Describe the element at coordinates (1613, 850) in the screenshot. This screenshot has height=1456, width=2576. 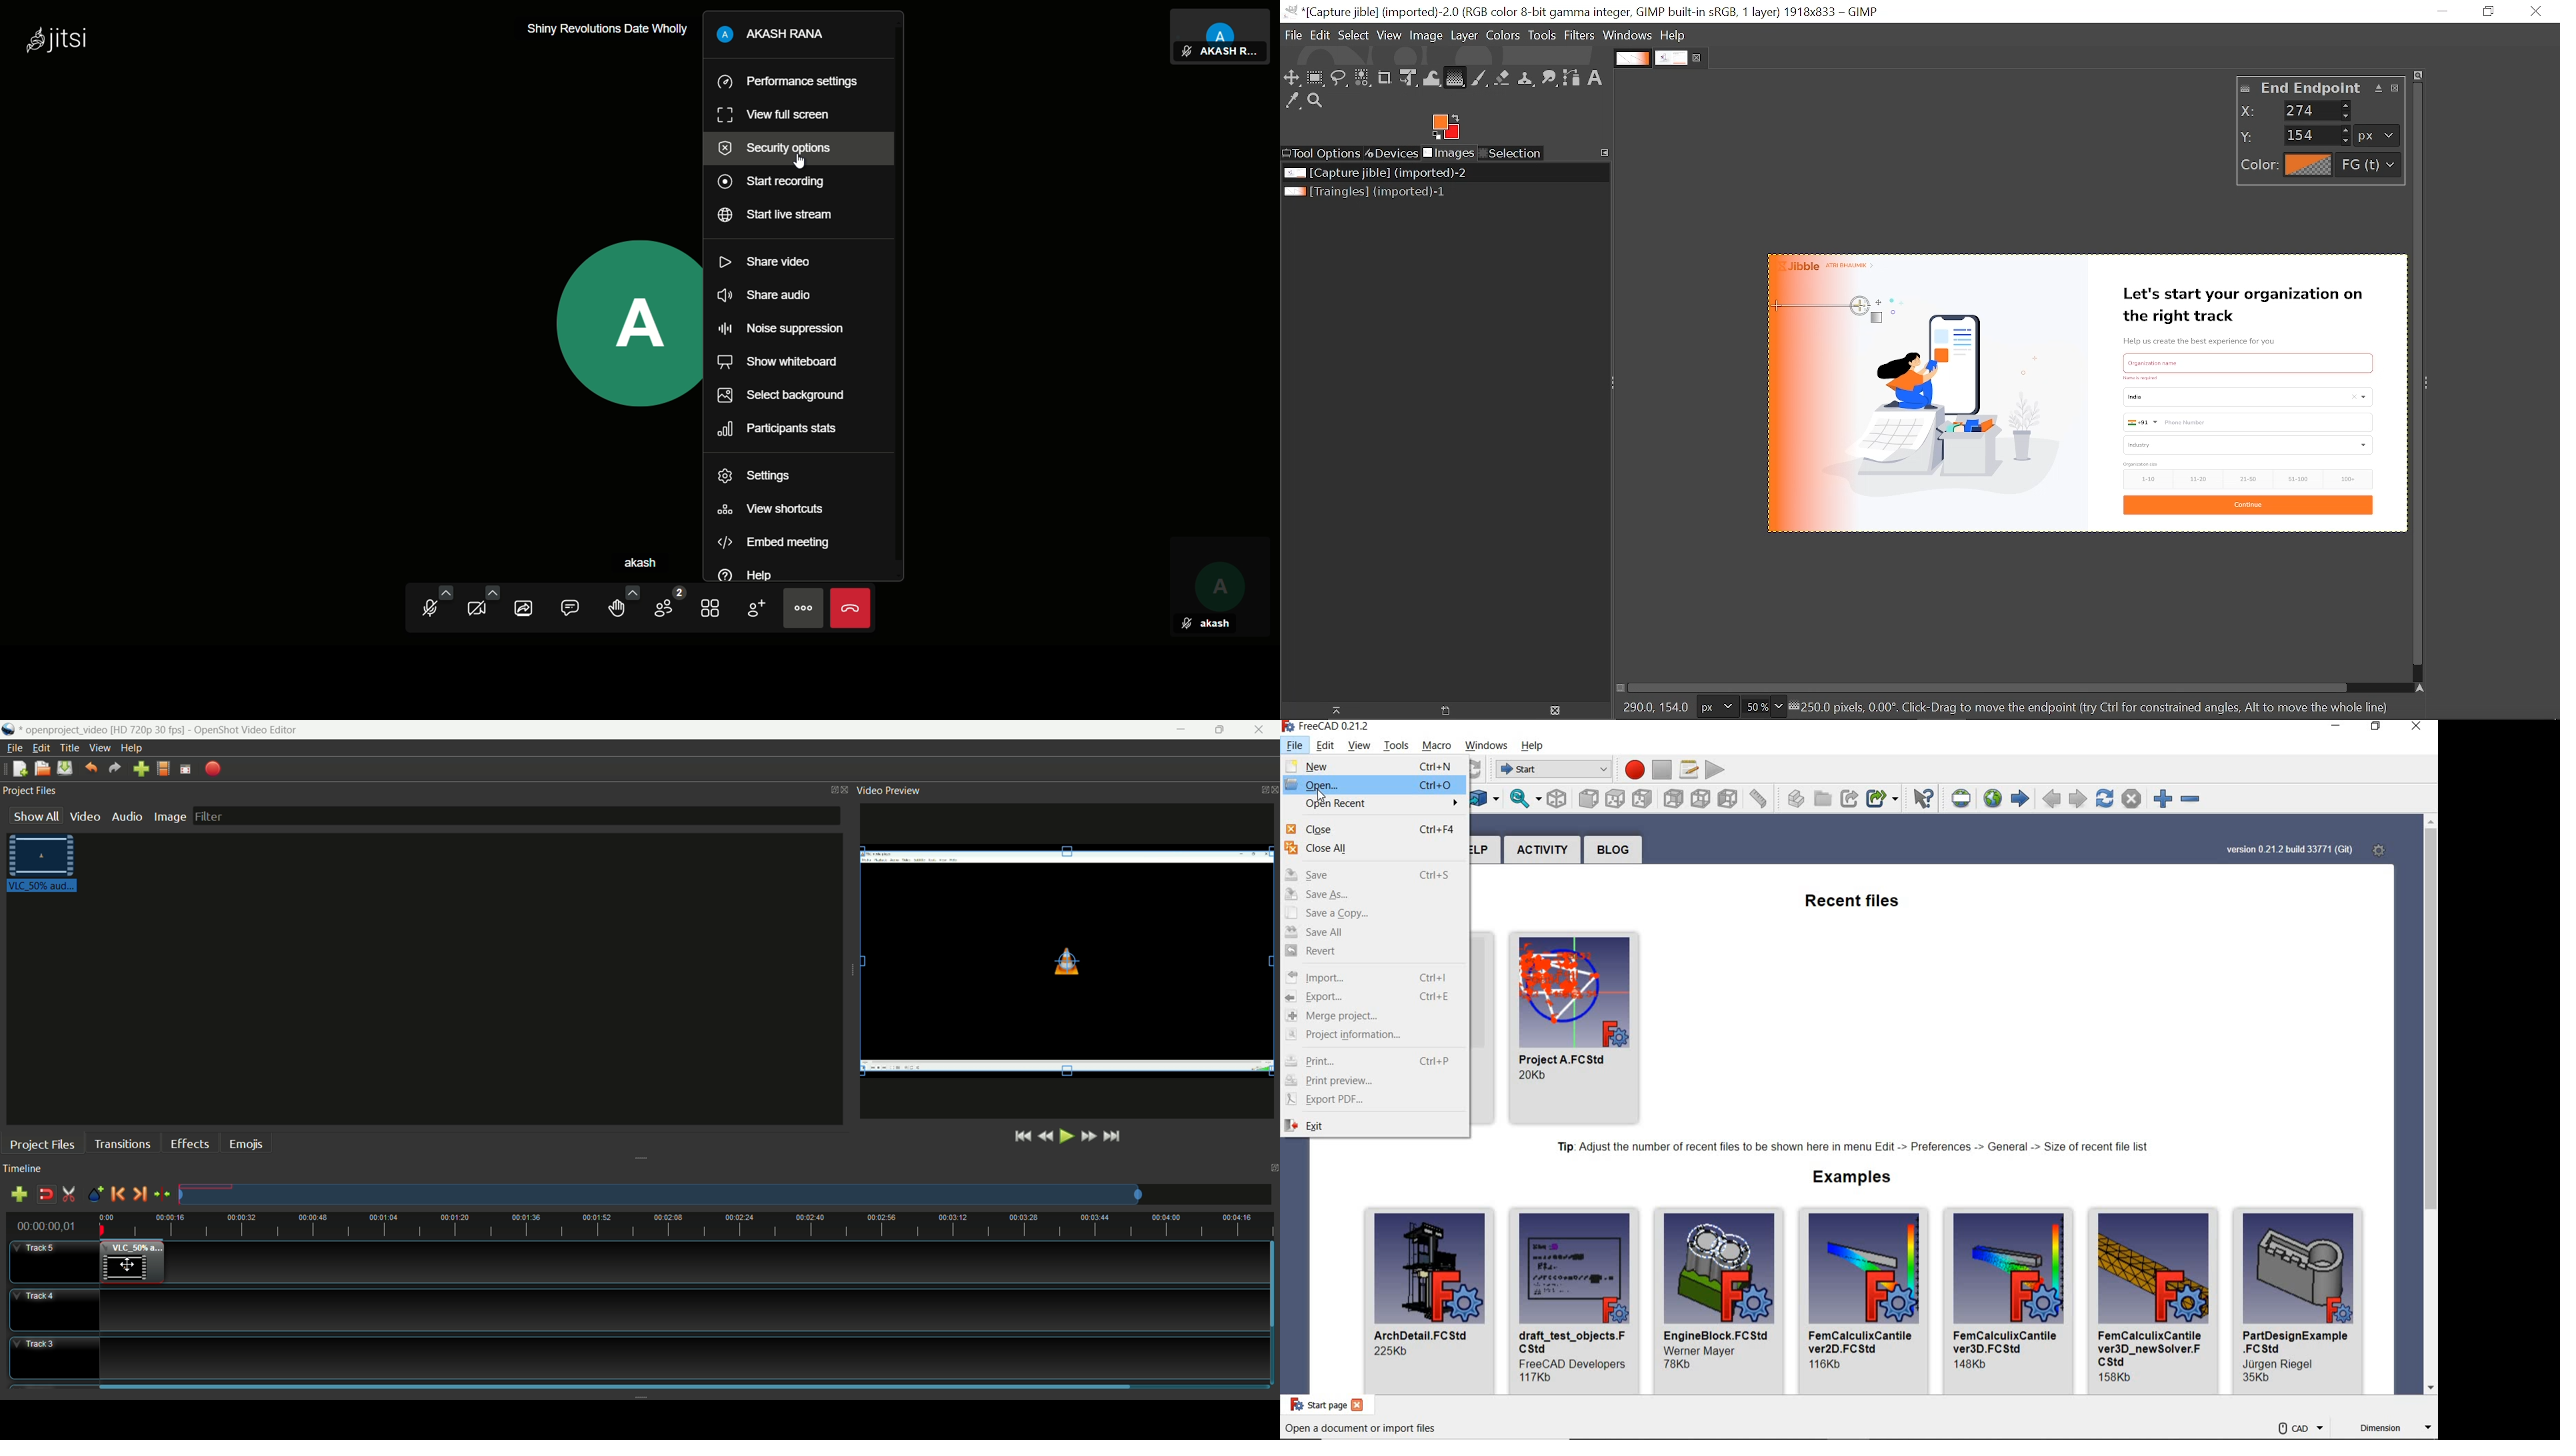
I see `BLOG` at that location.